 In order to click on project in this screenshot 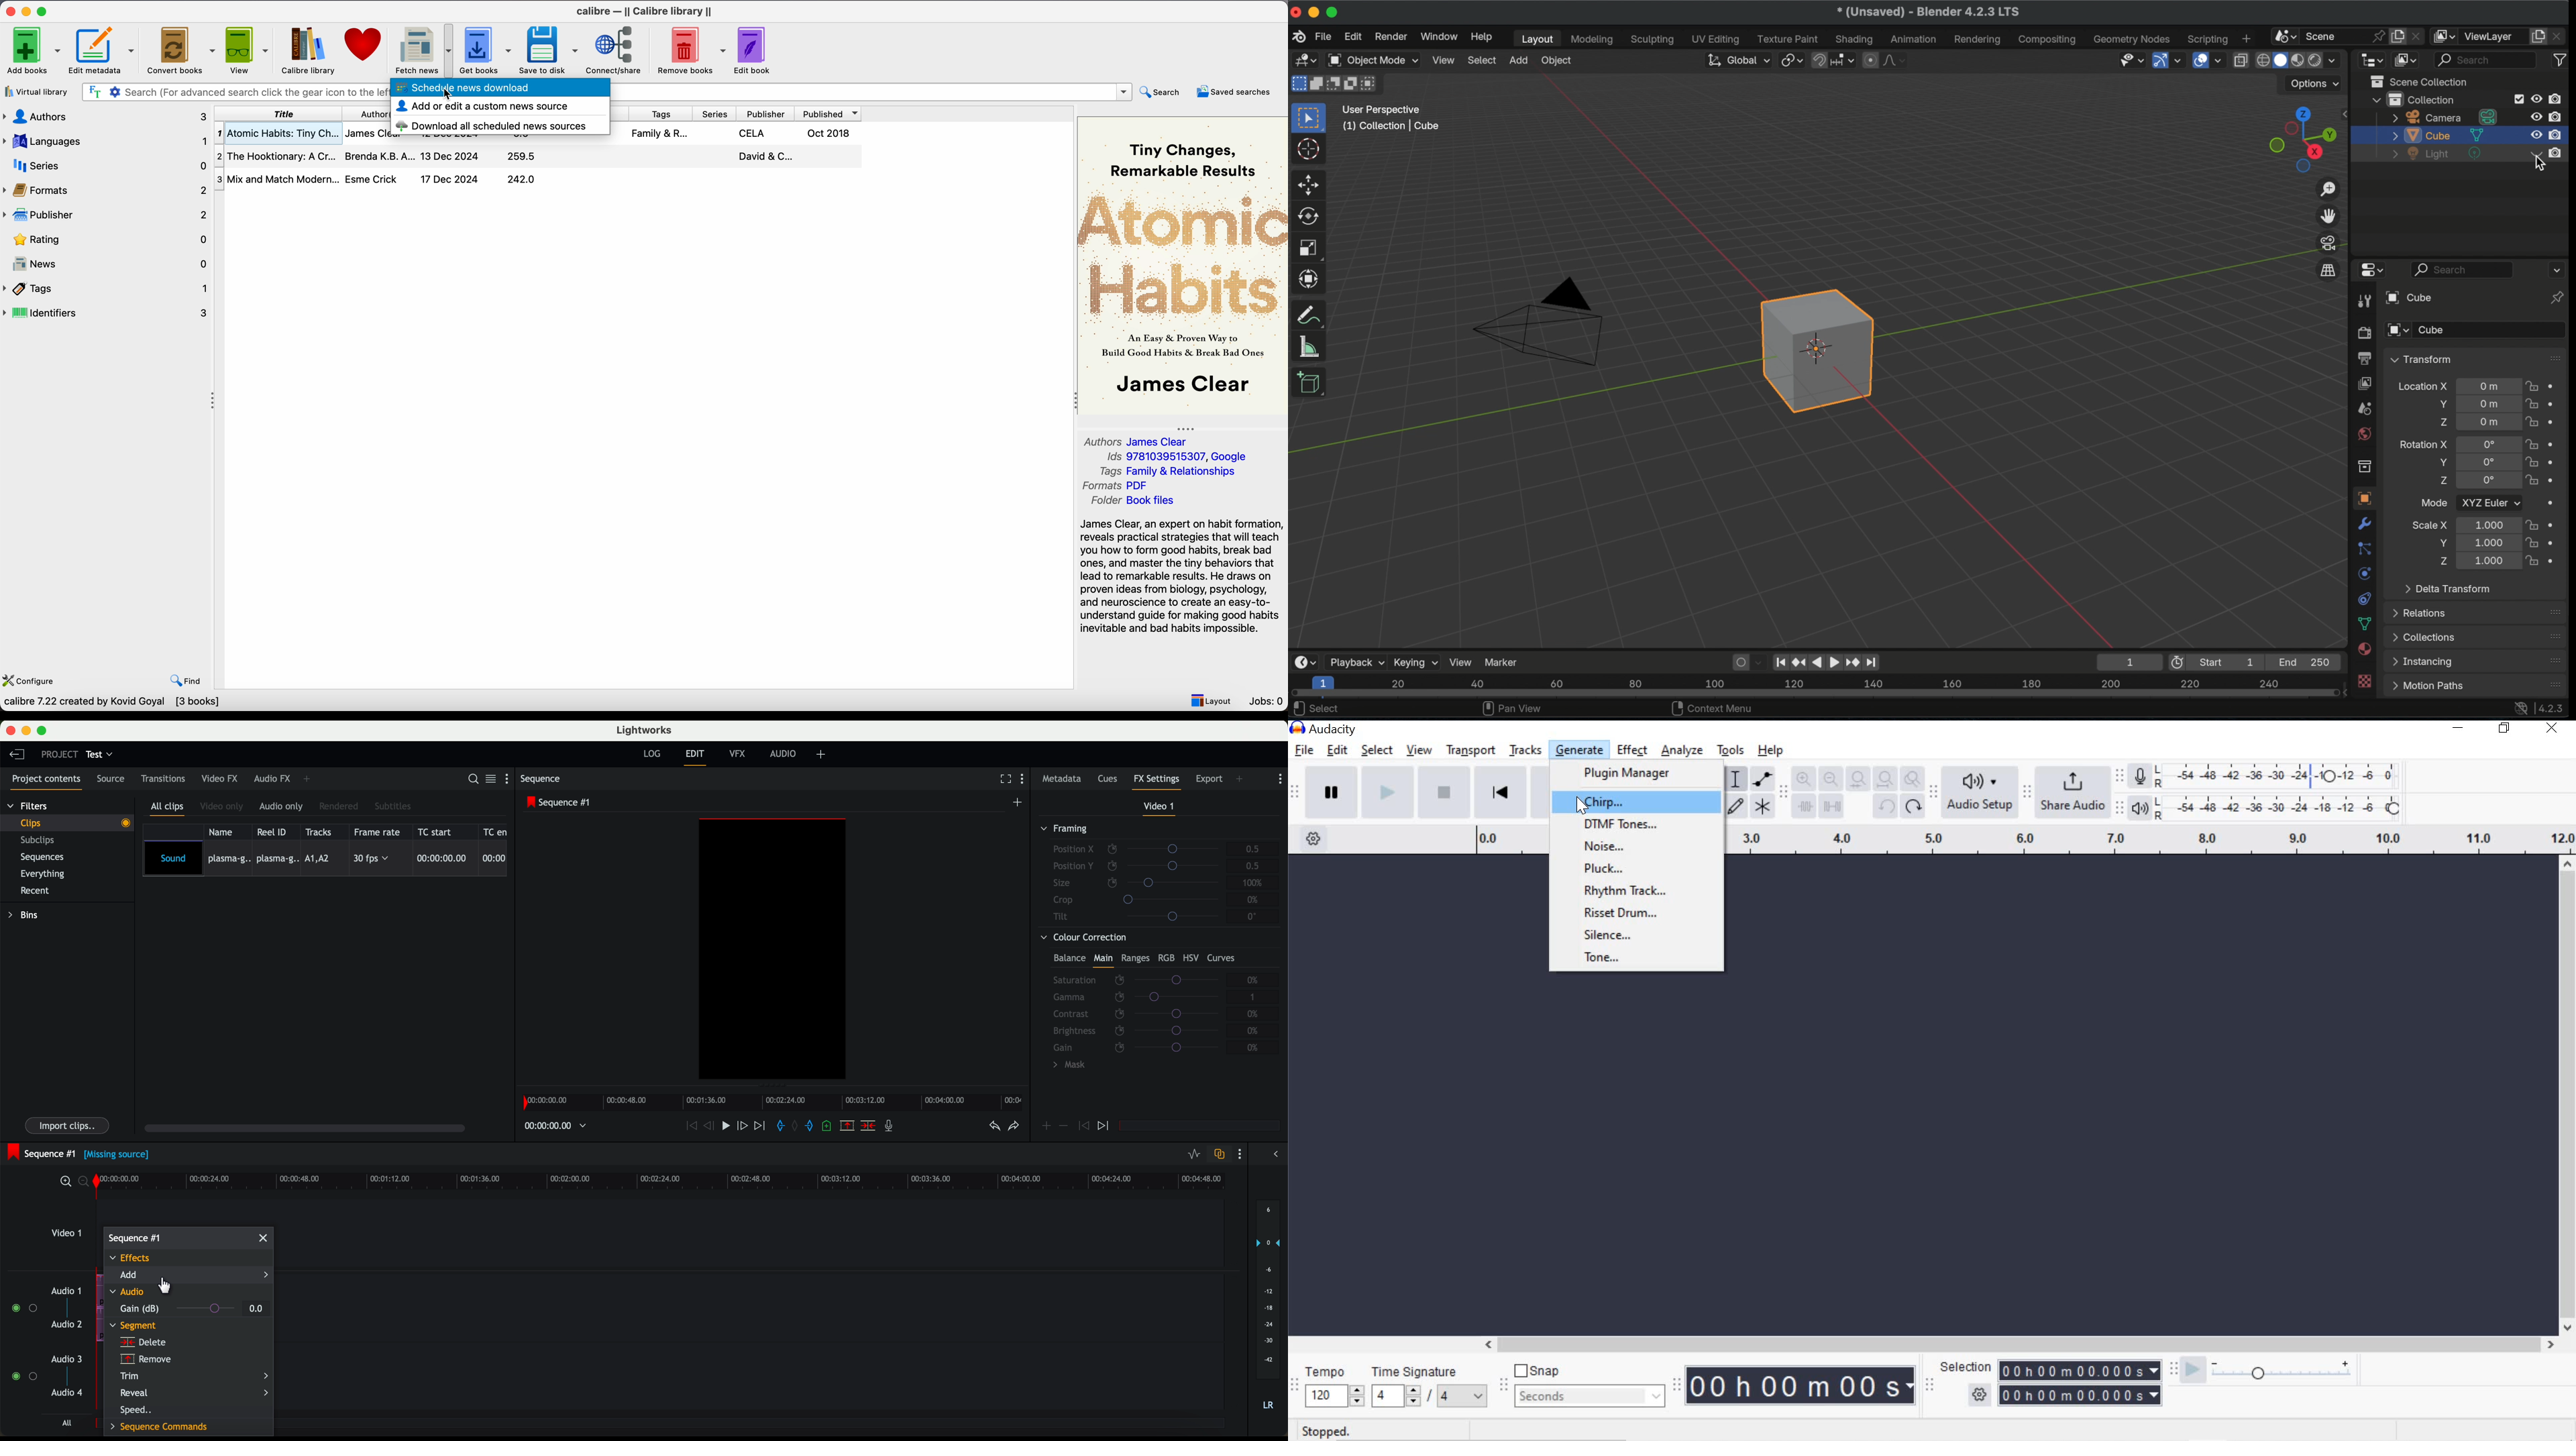, I will do `click(57, 754)`.